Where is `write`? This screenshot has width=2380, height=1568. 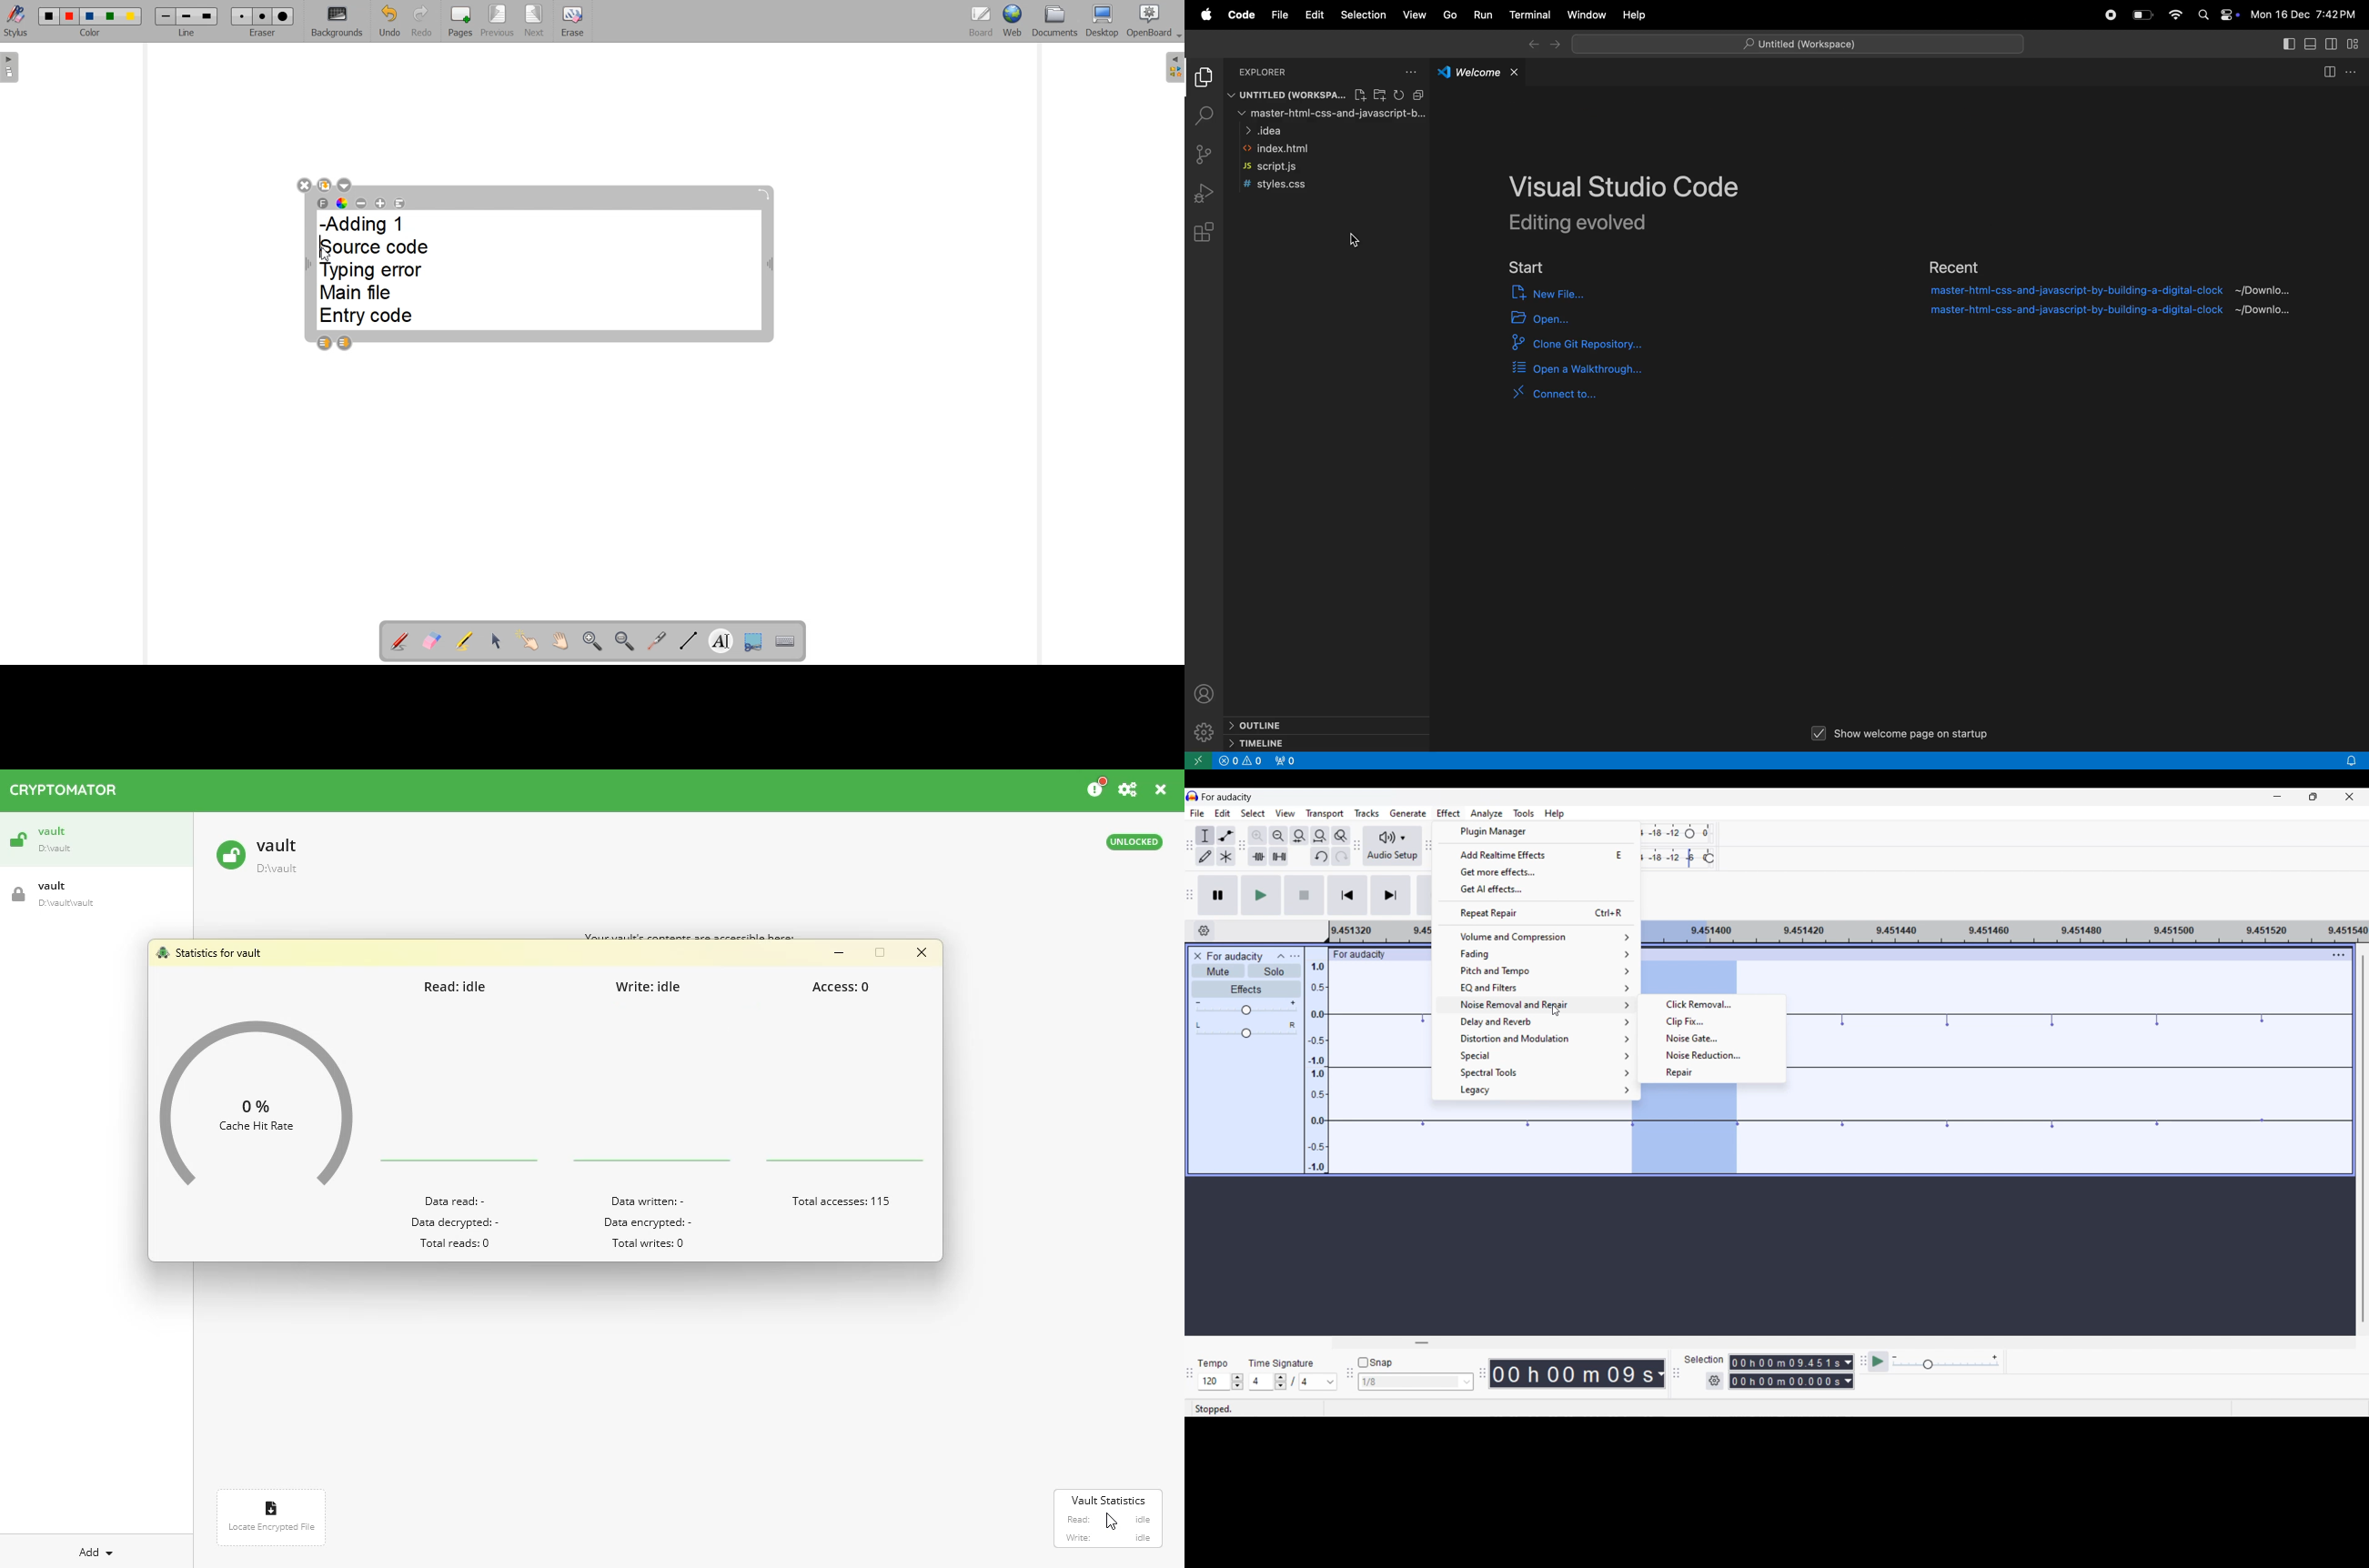 write is located at coordinates (1078, 1538).